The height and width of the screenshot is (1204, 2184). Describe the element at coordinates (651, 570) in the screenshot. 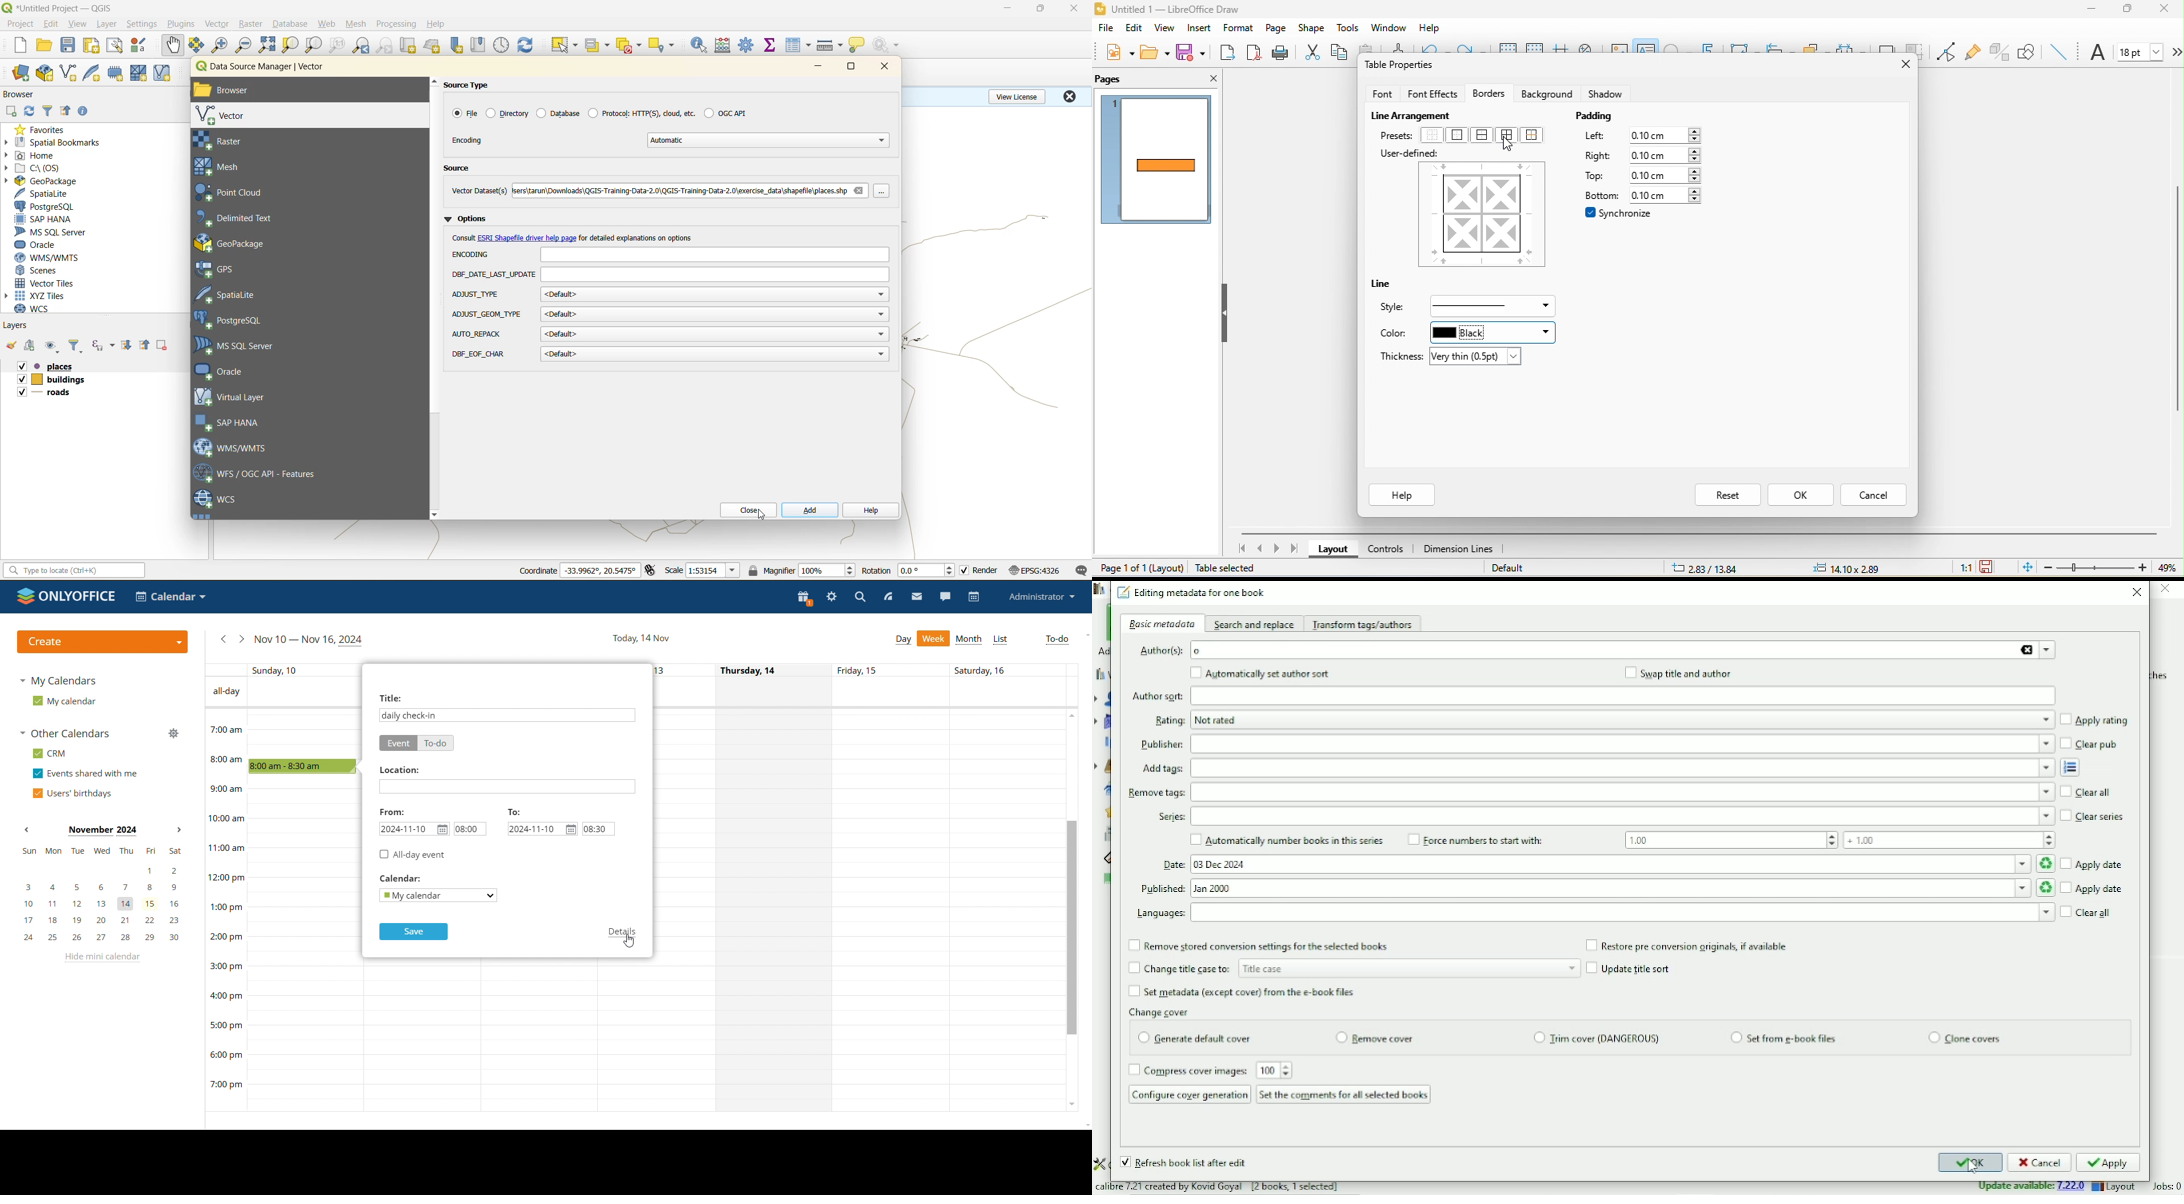

I see `toggle extents` at that location.